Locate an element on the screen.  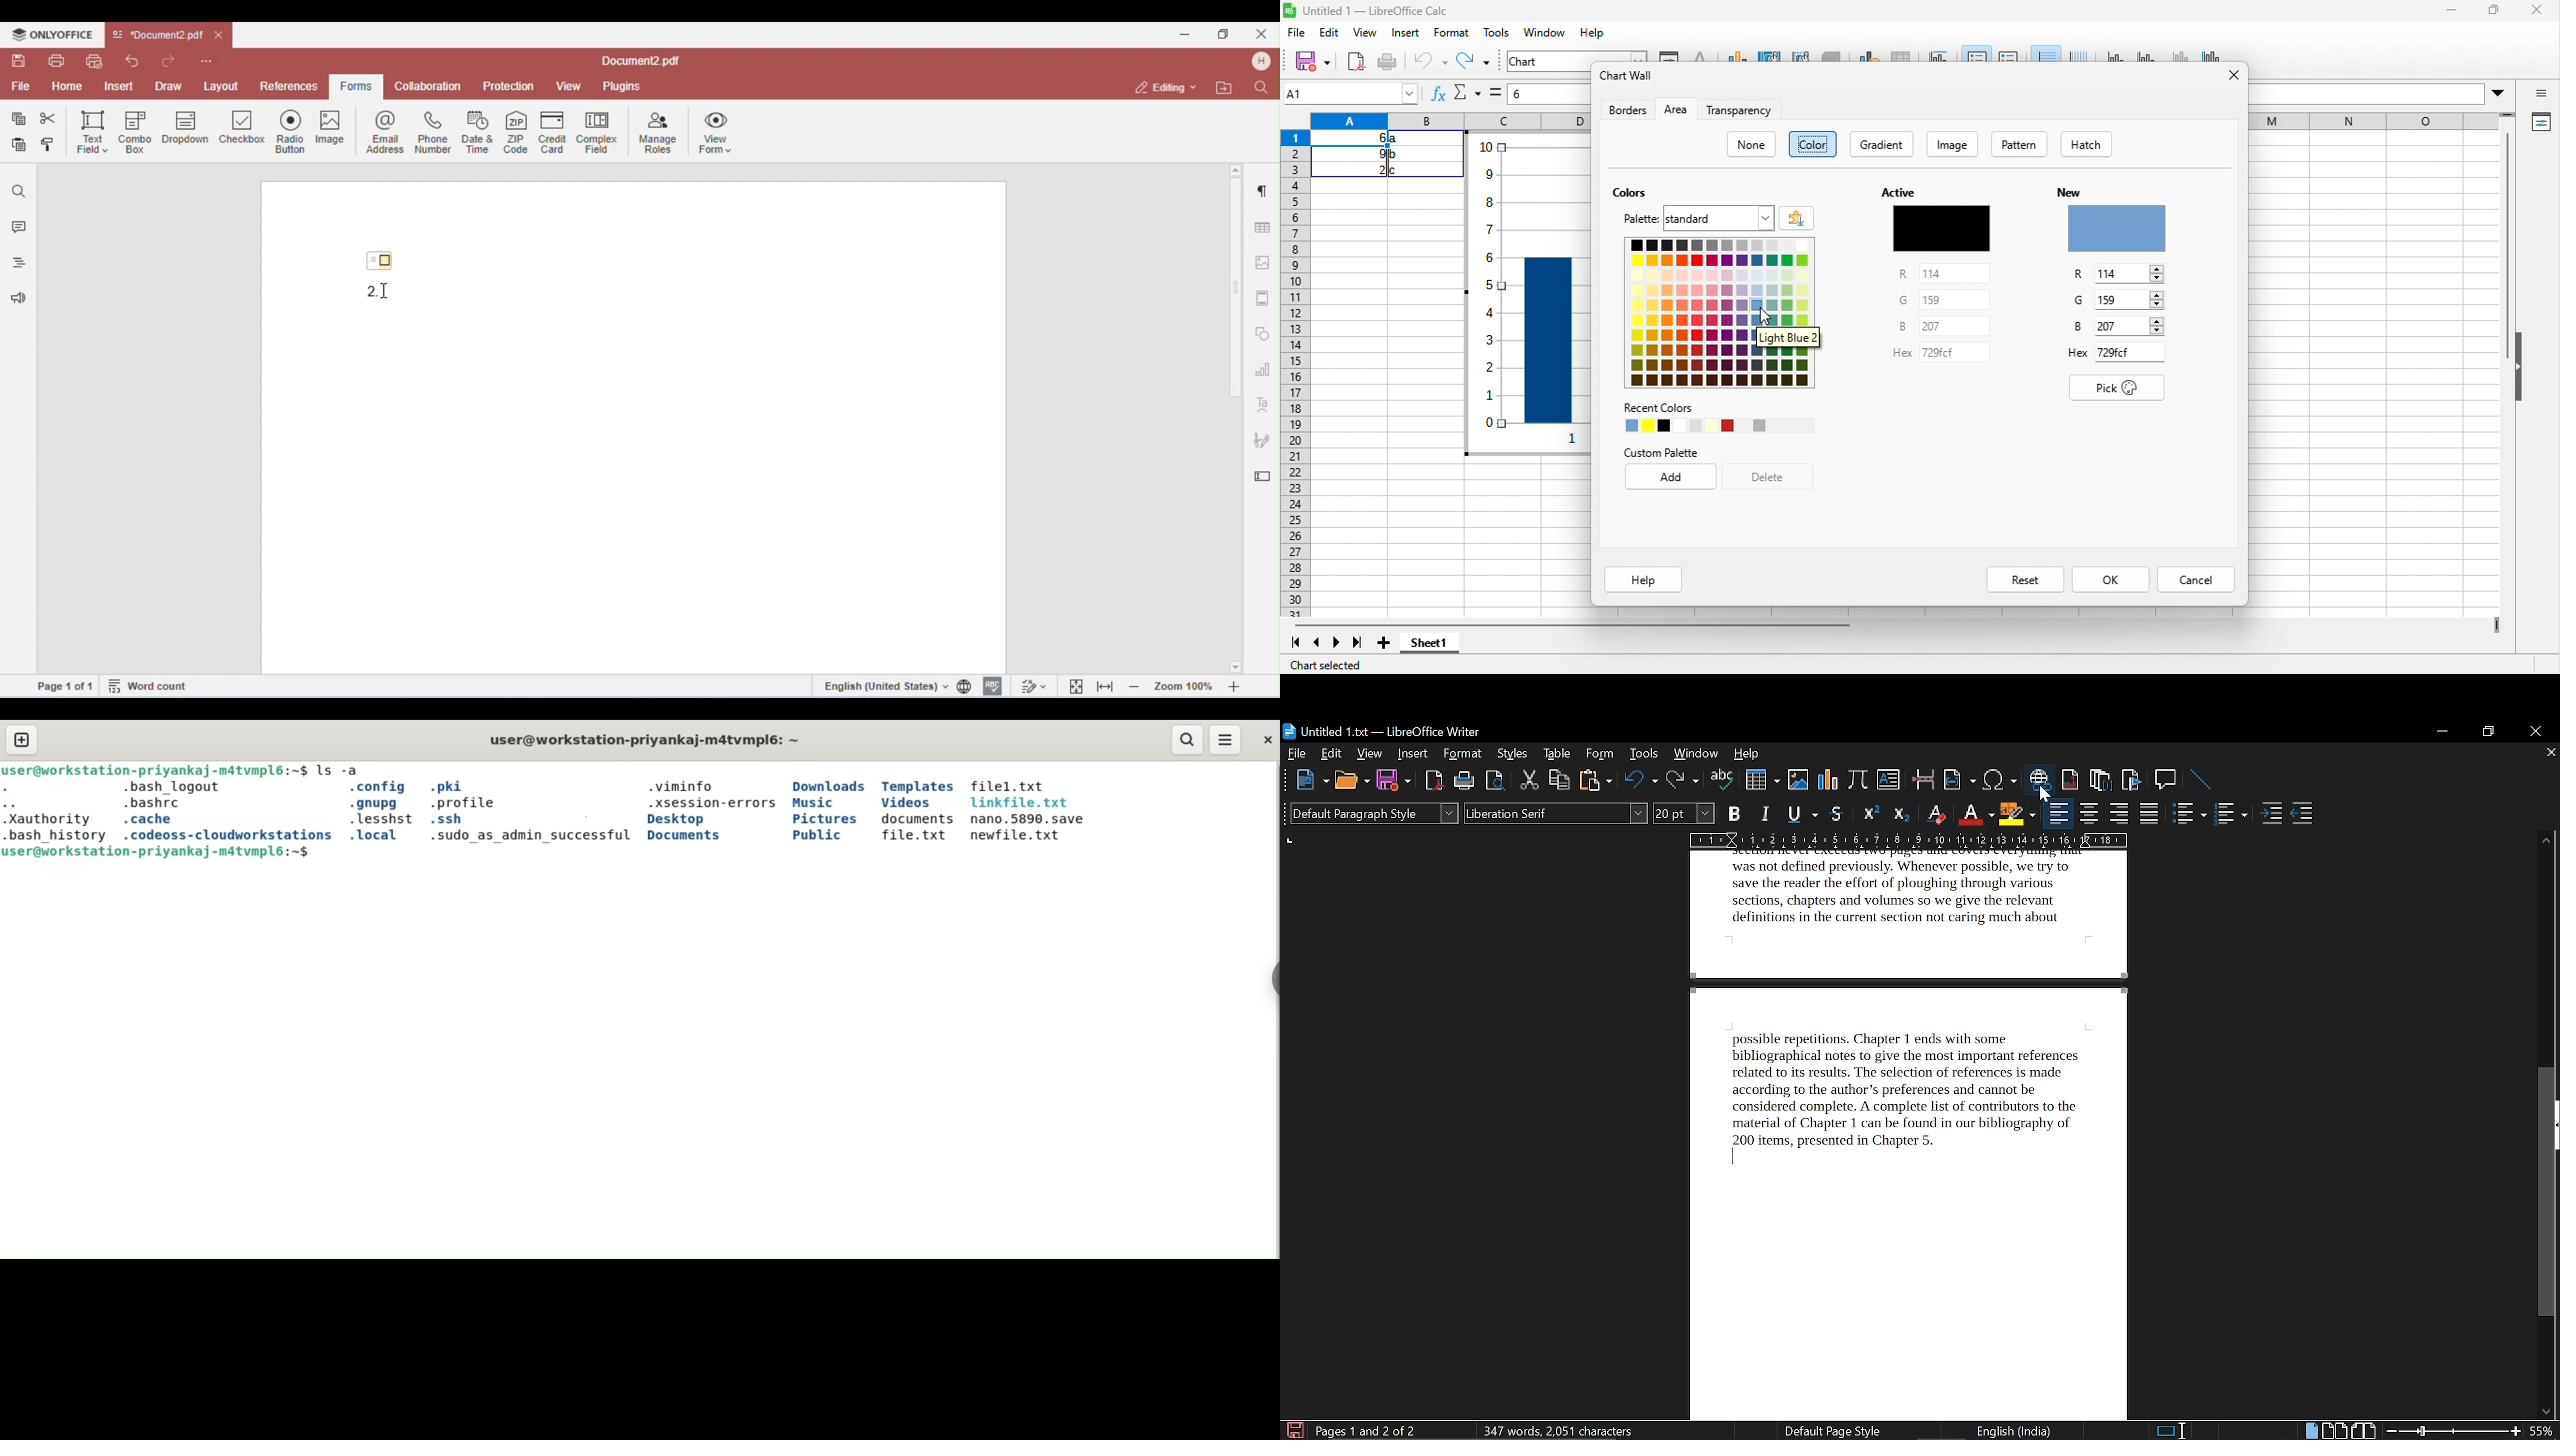
insert comment is located at coordinates (2167, 780).